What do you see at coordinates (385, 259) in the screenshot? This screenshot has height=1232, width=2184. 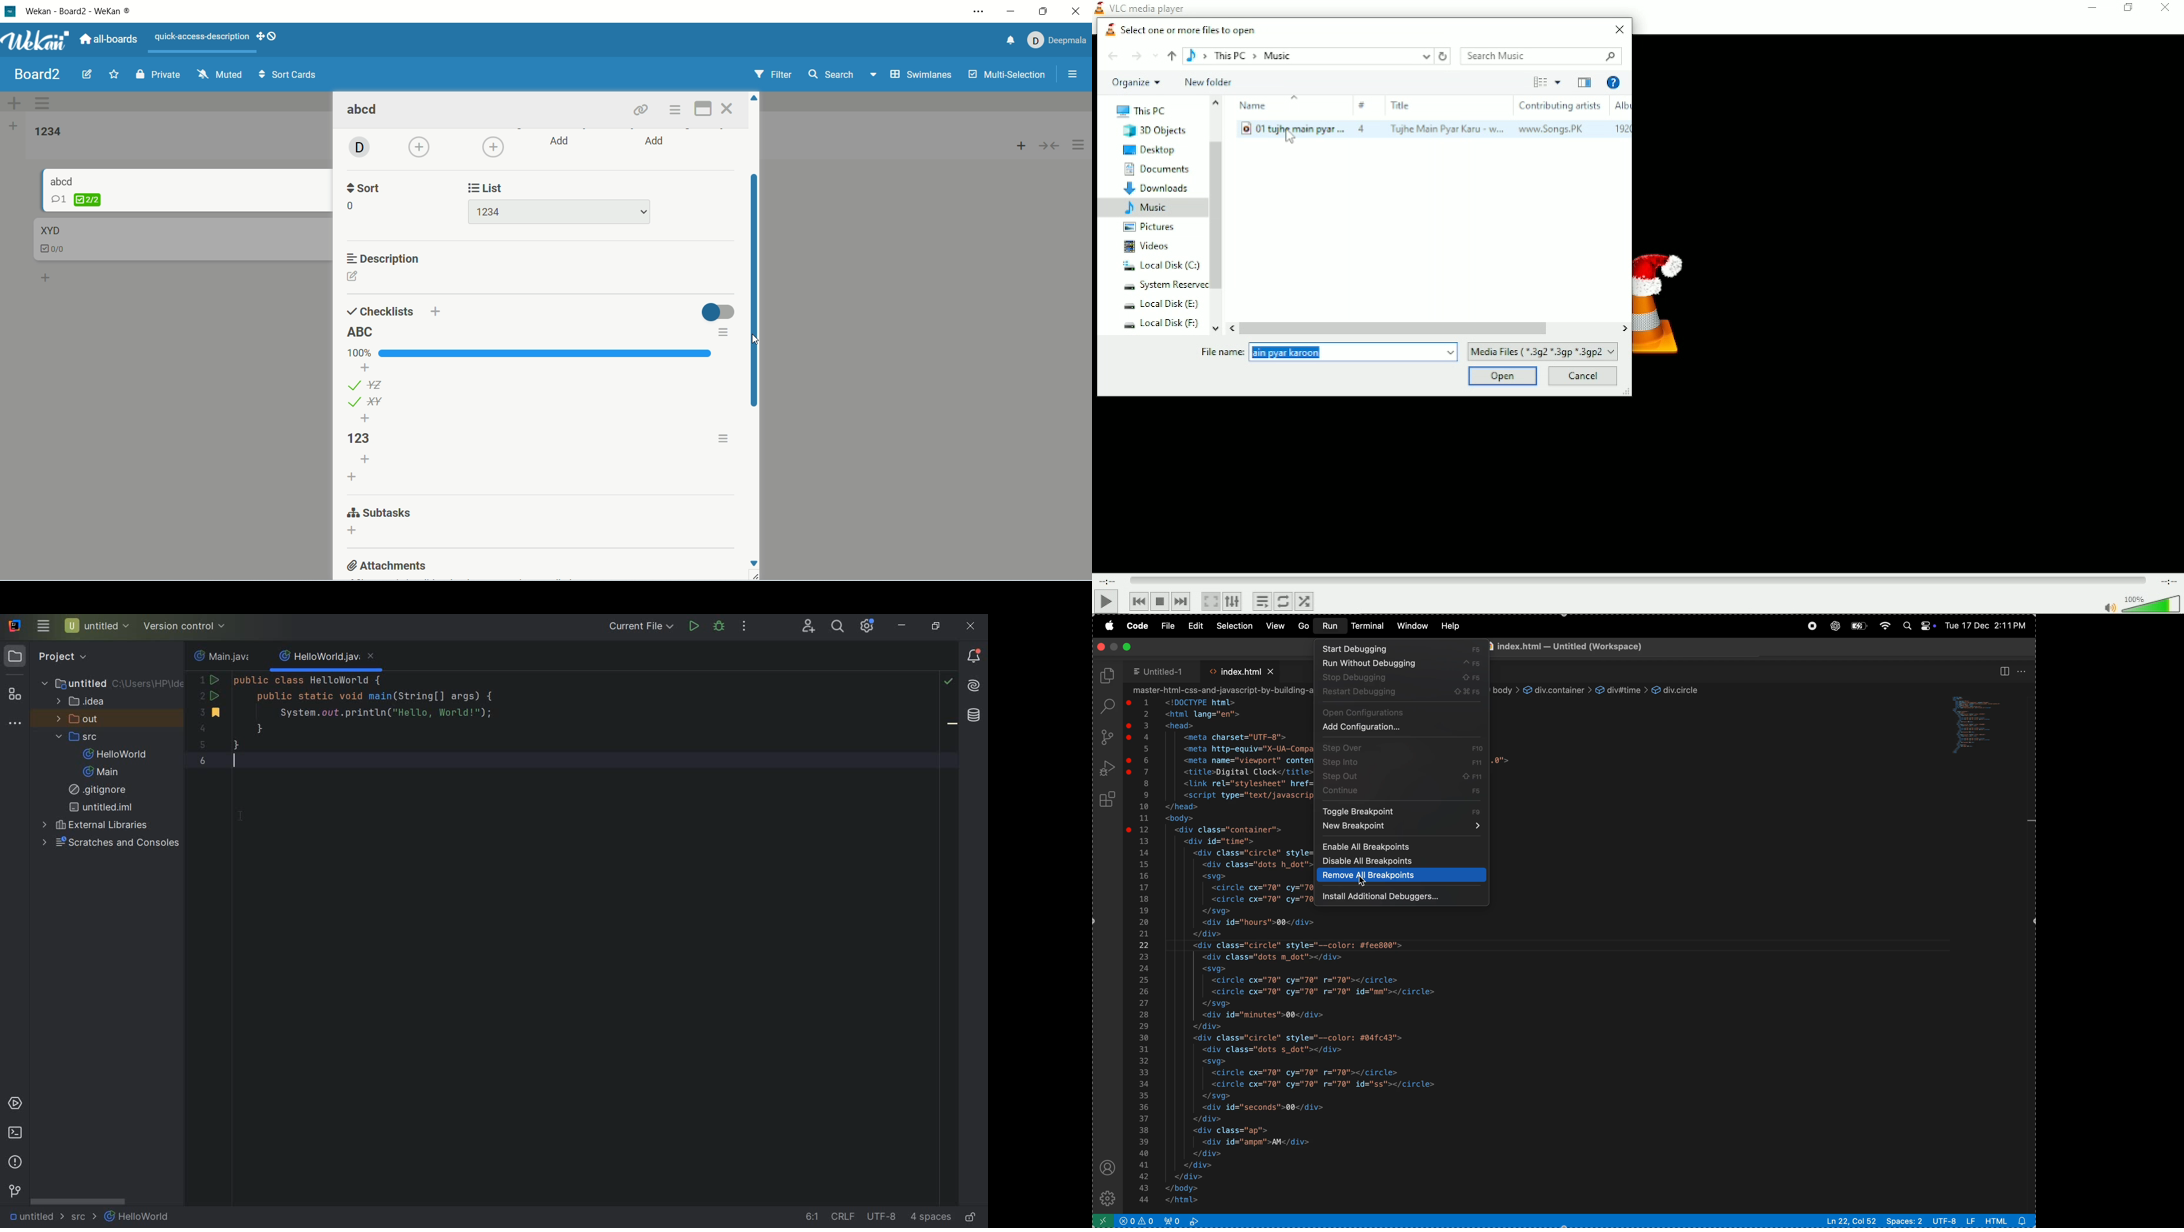 I see `description` at bounding box center [385, 259].